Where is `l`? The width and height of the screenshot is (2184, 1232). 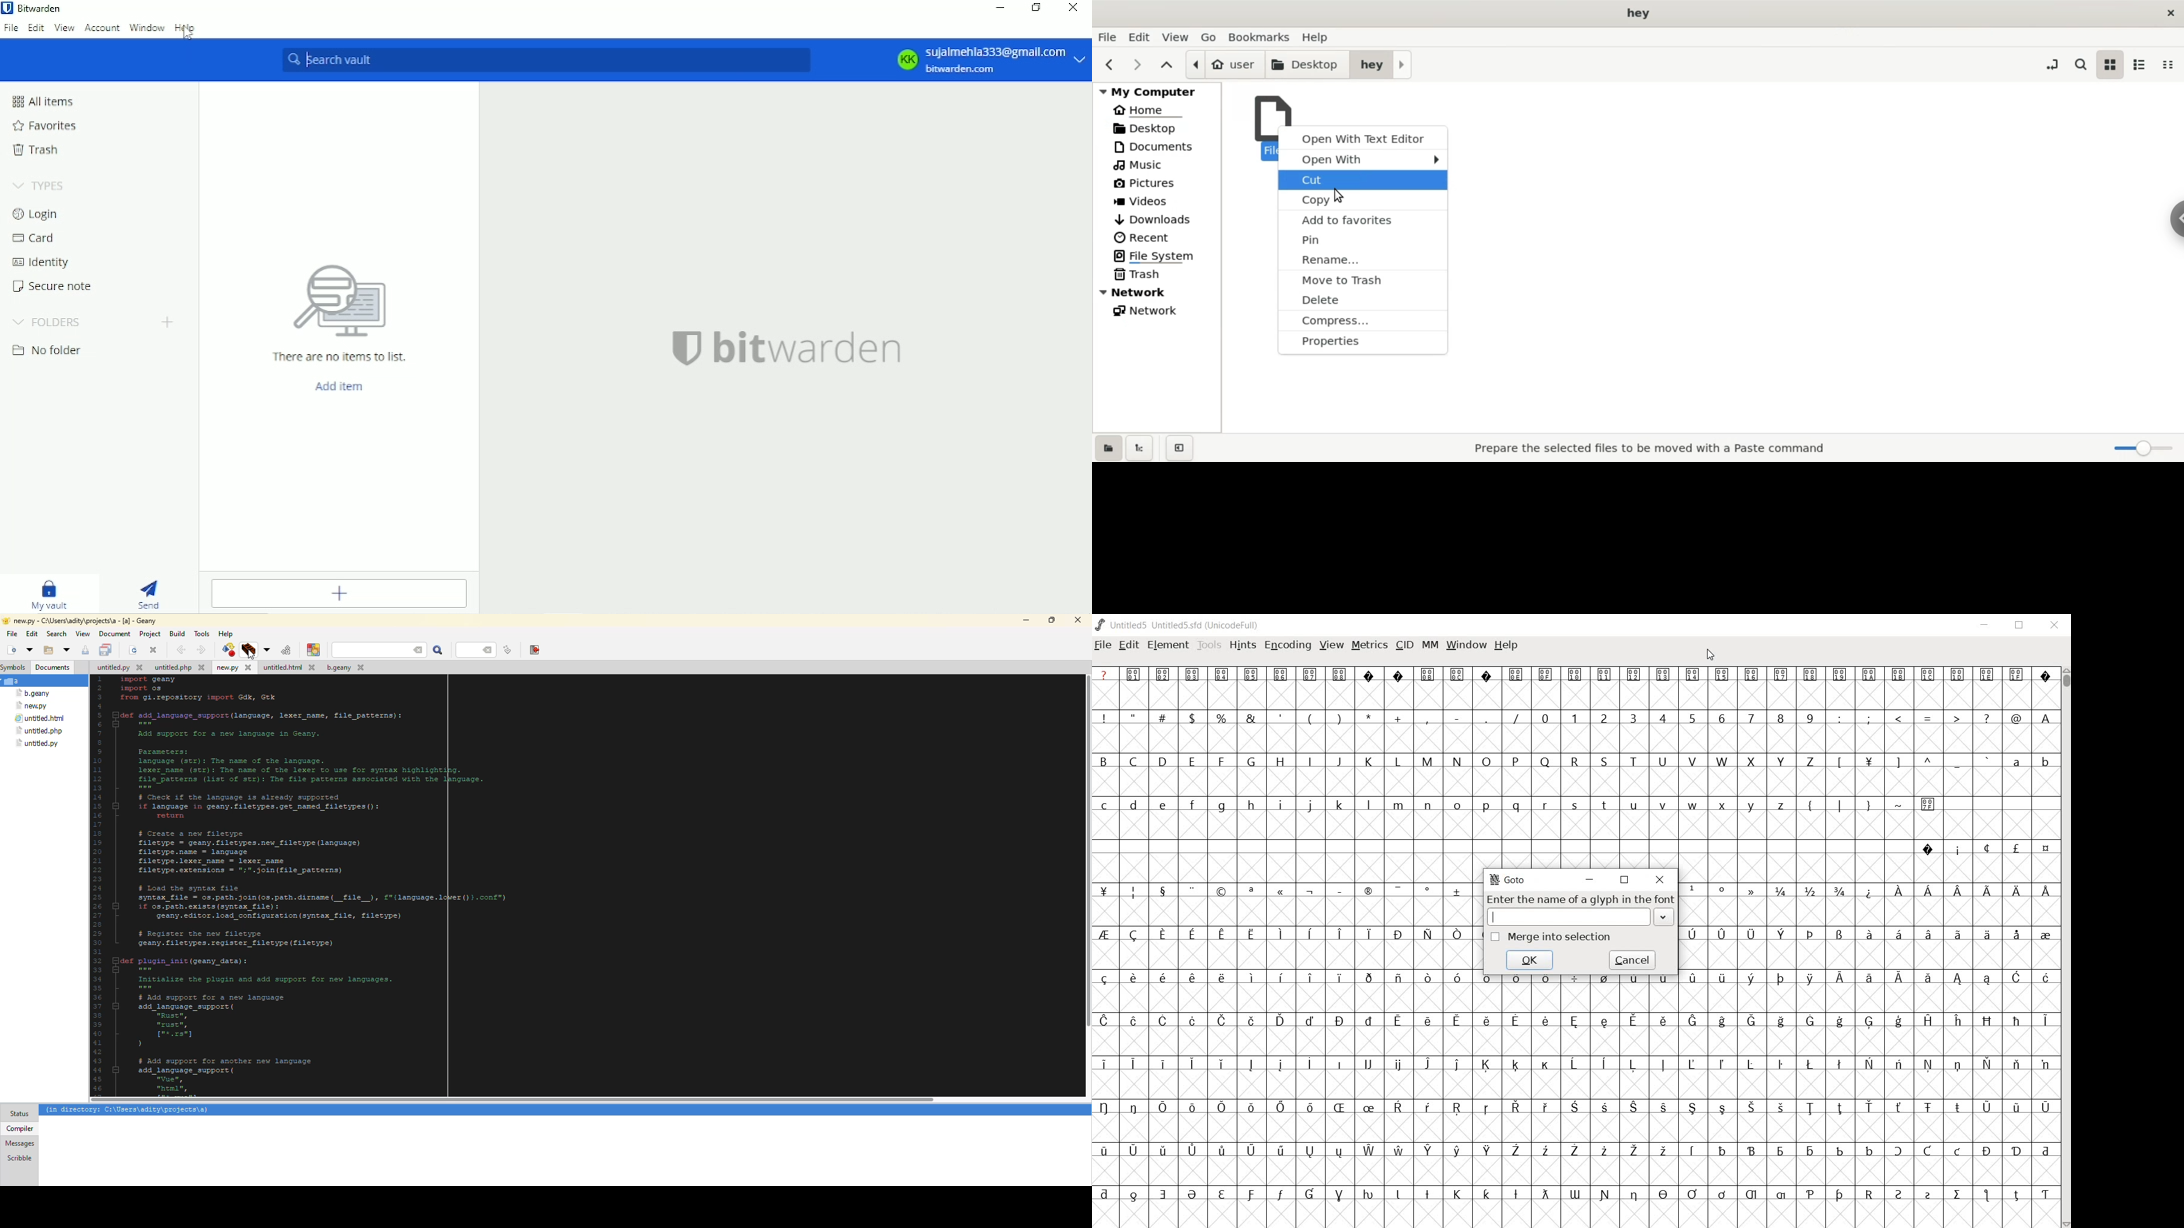
l is located at coordinates (1369, 804).